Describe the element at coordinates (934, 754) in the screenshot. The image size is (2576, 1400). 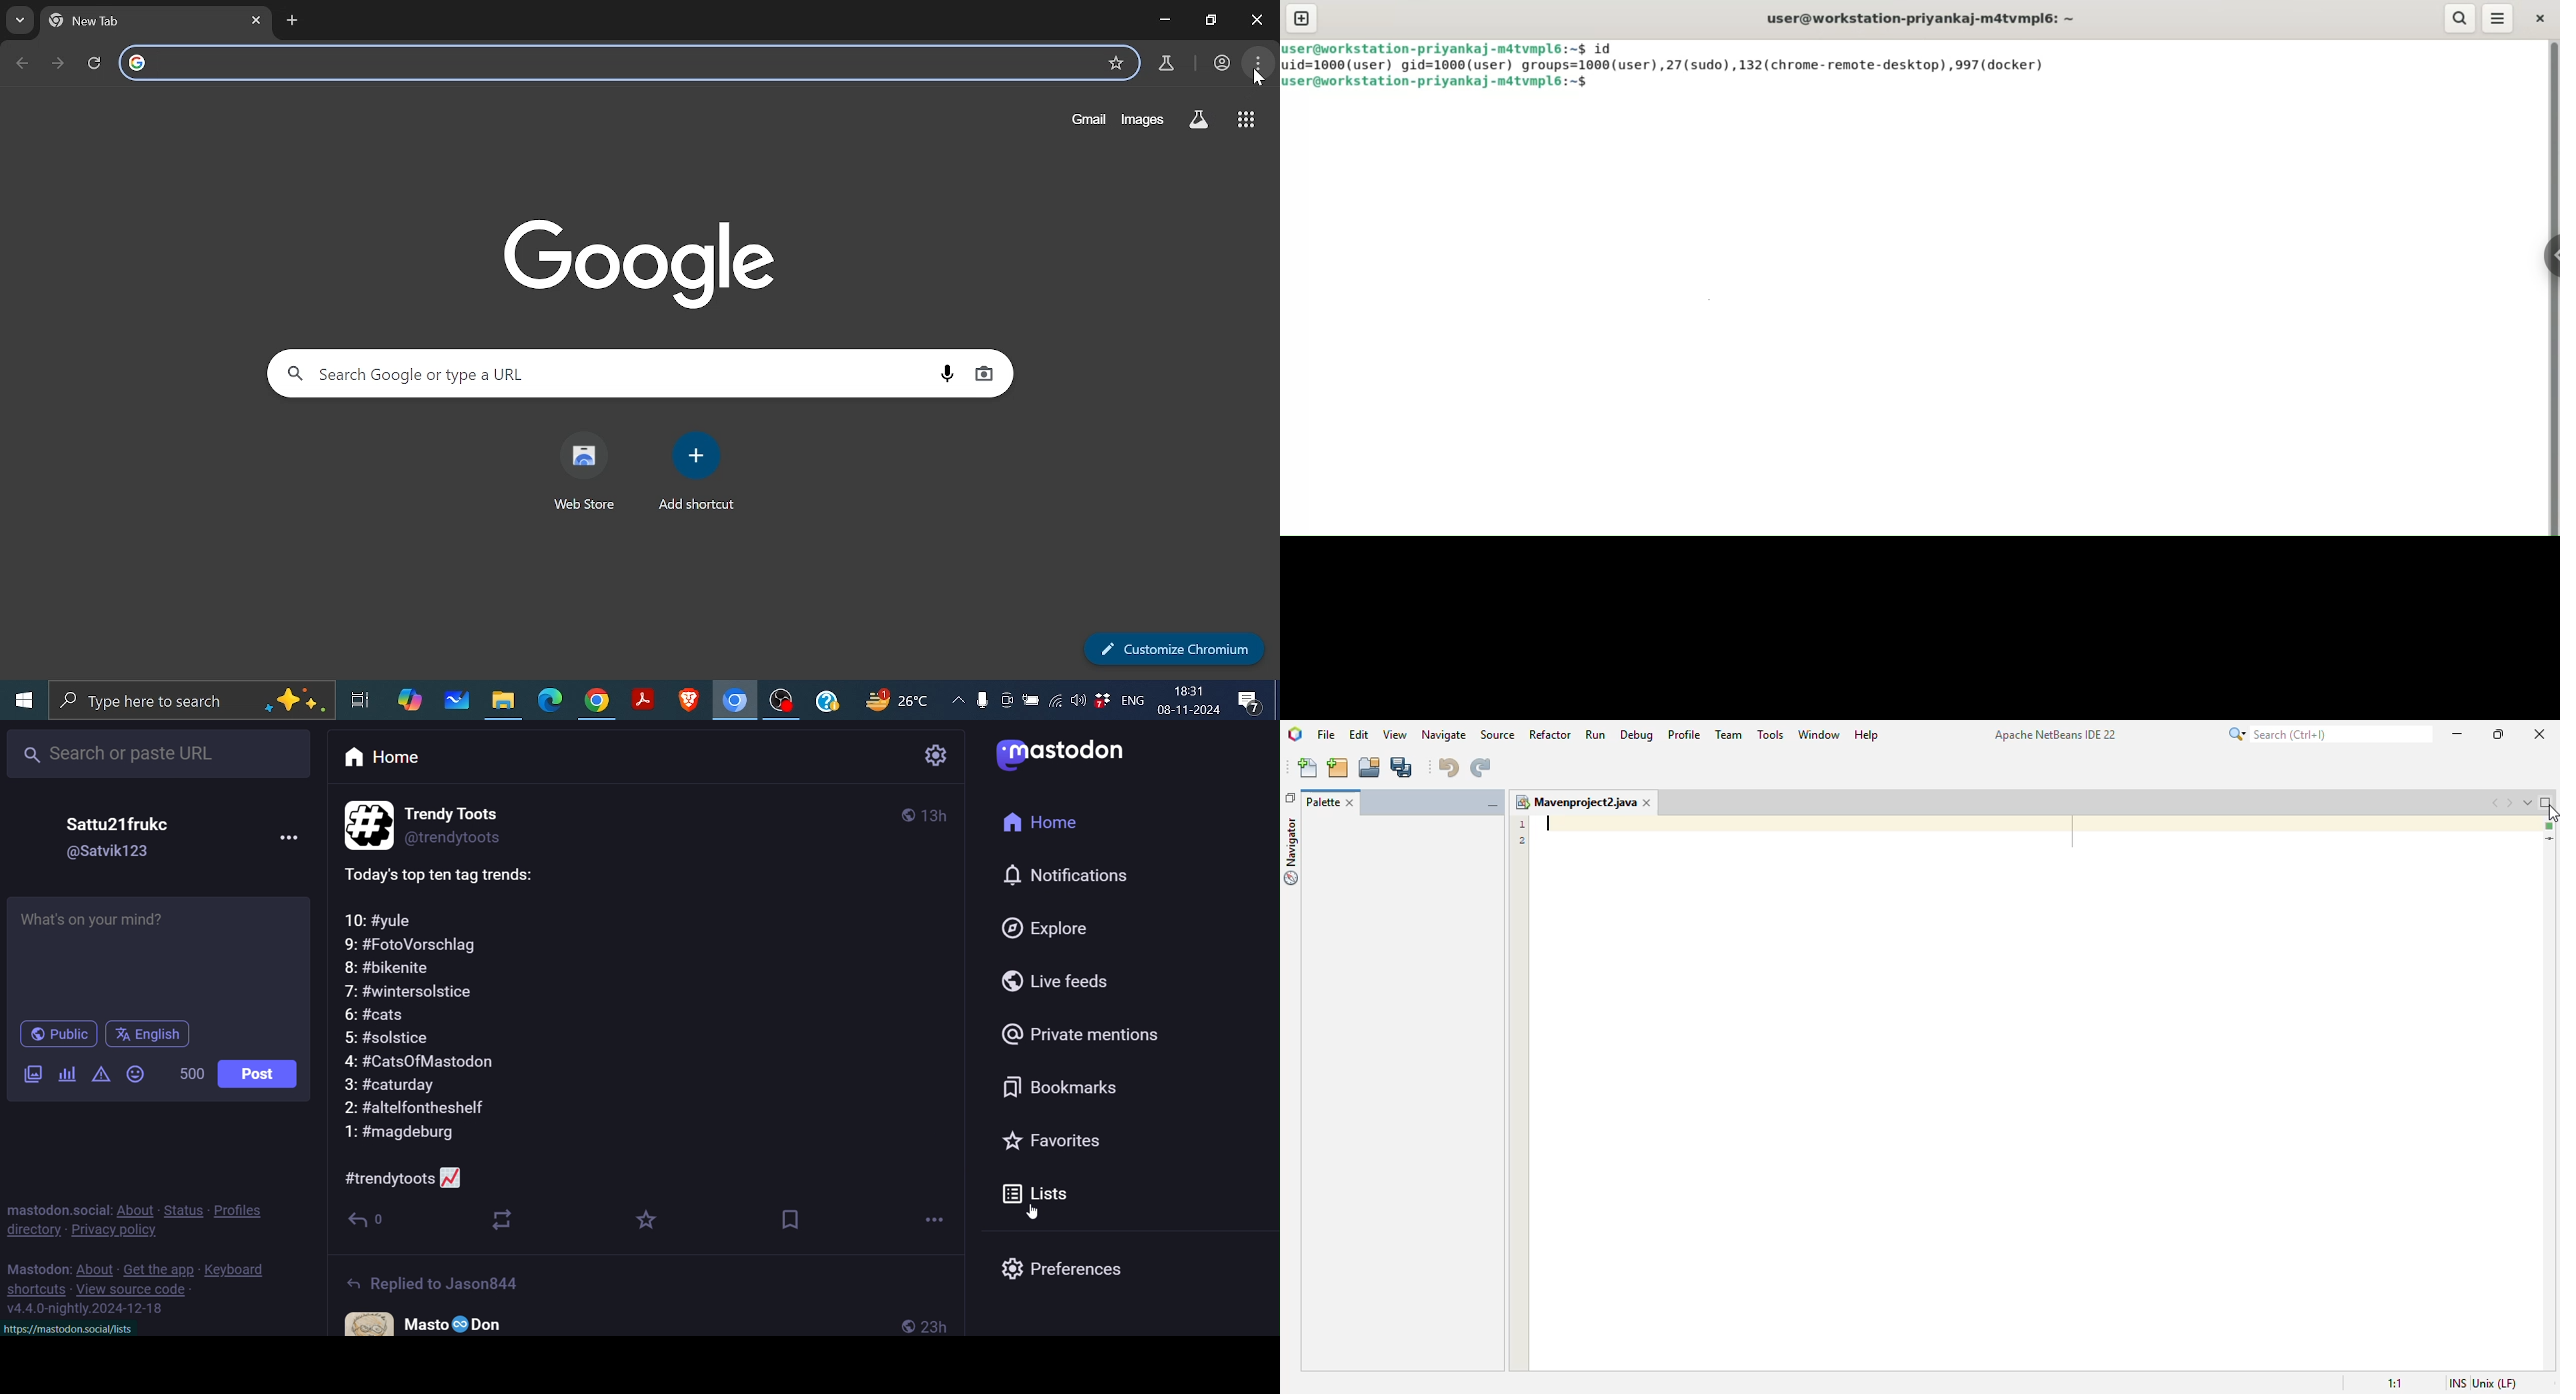
I see `setting` at that location.